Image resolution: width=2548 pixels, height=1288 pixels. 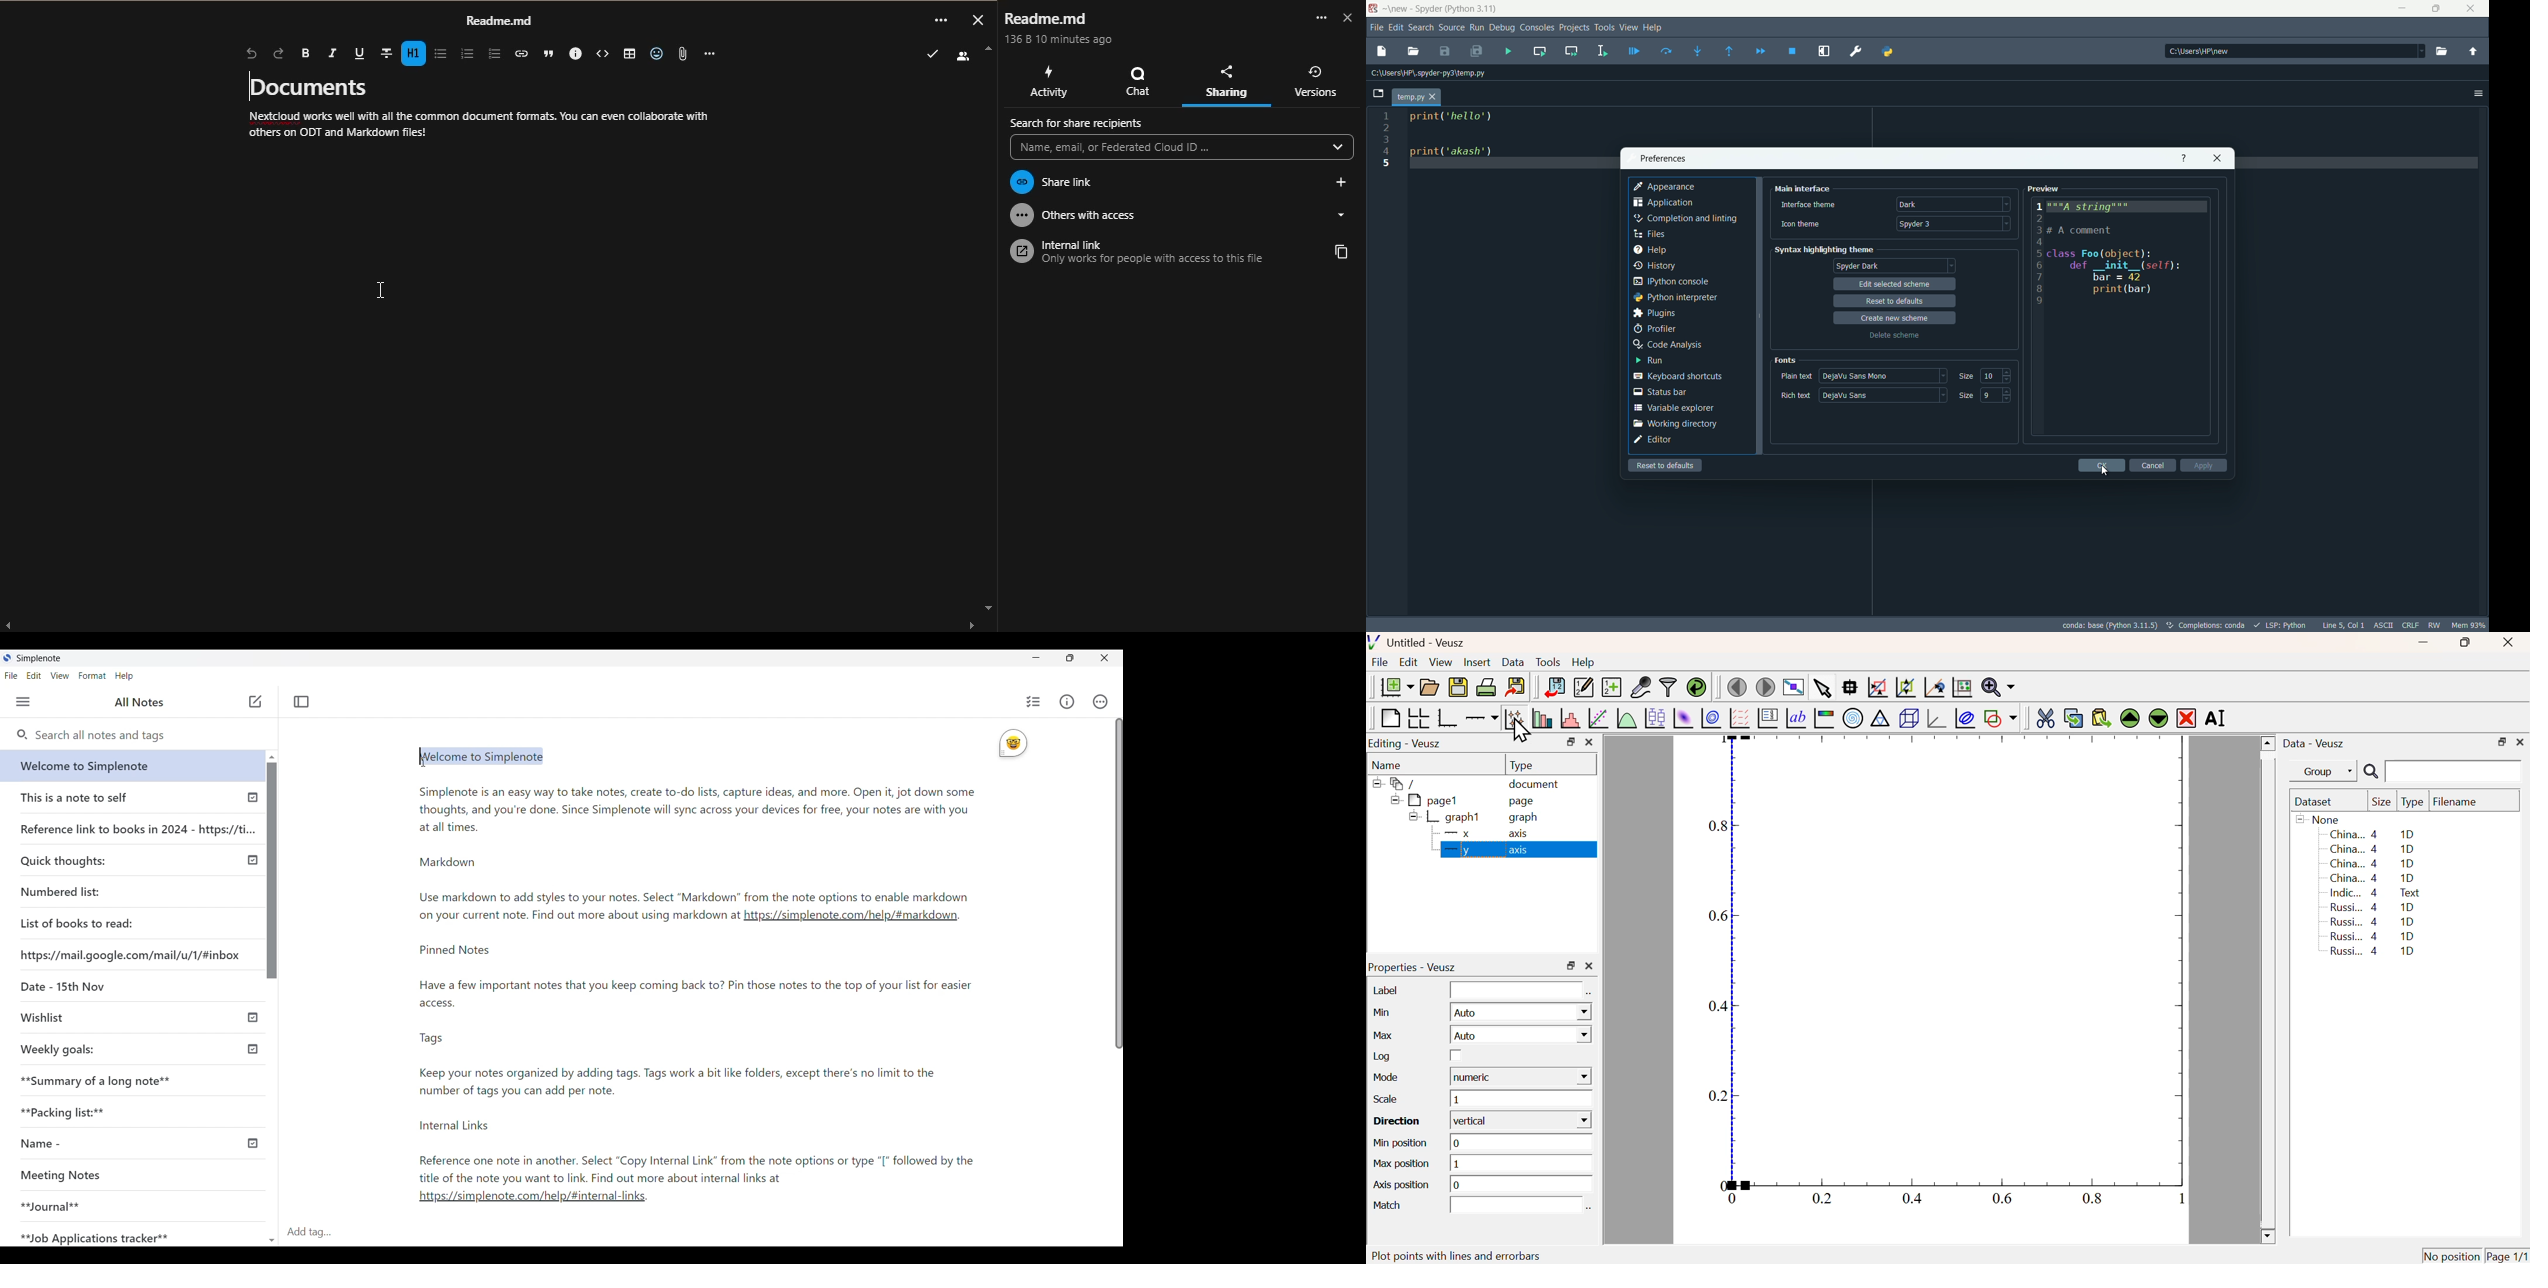 What do you see at coordinates (2327, 772) in the screenshot?
I see `Group` at bounding box center [2327, 772].